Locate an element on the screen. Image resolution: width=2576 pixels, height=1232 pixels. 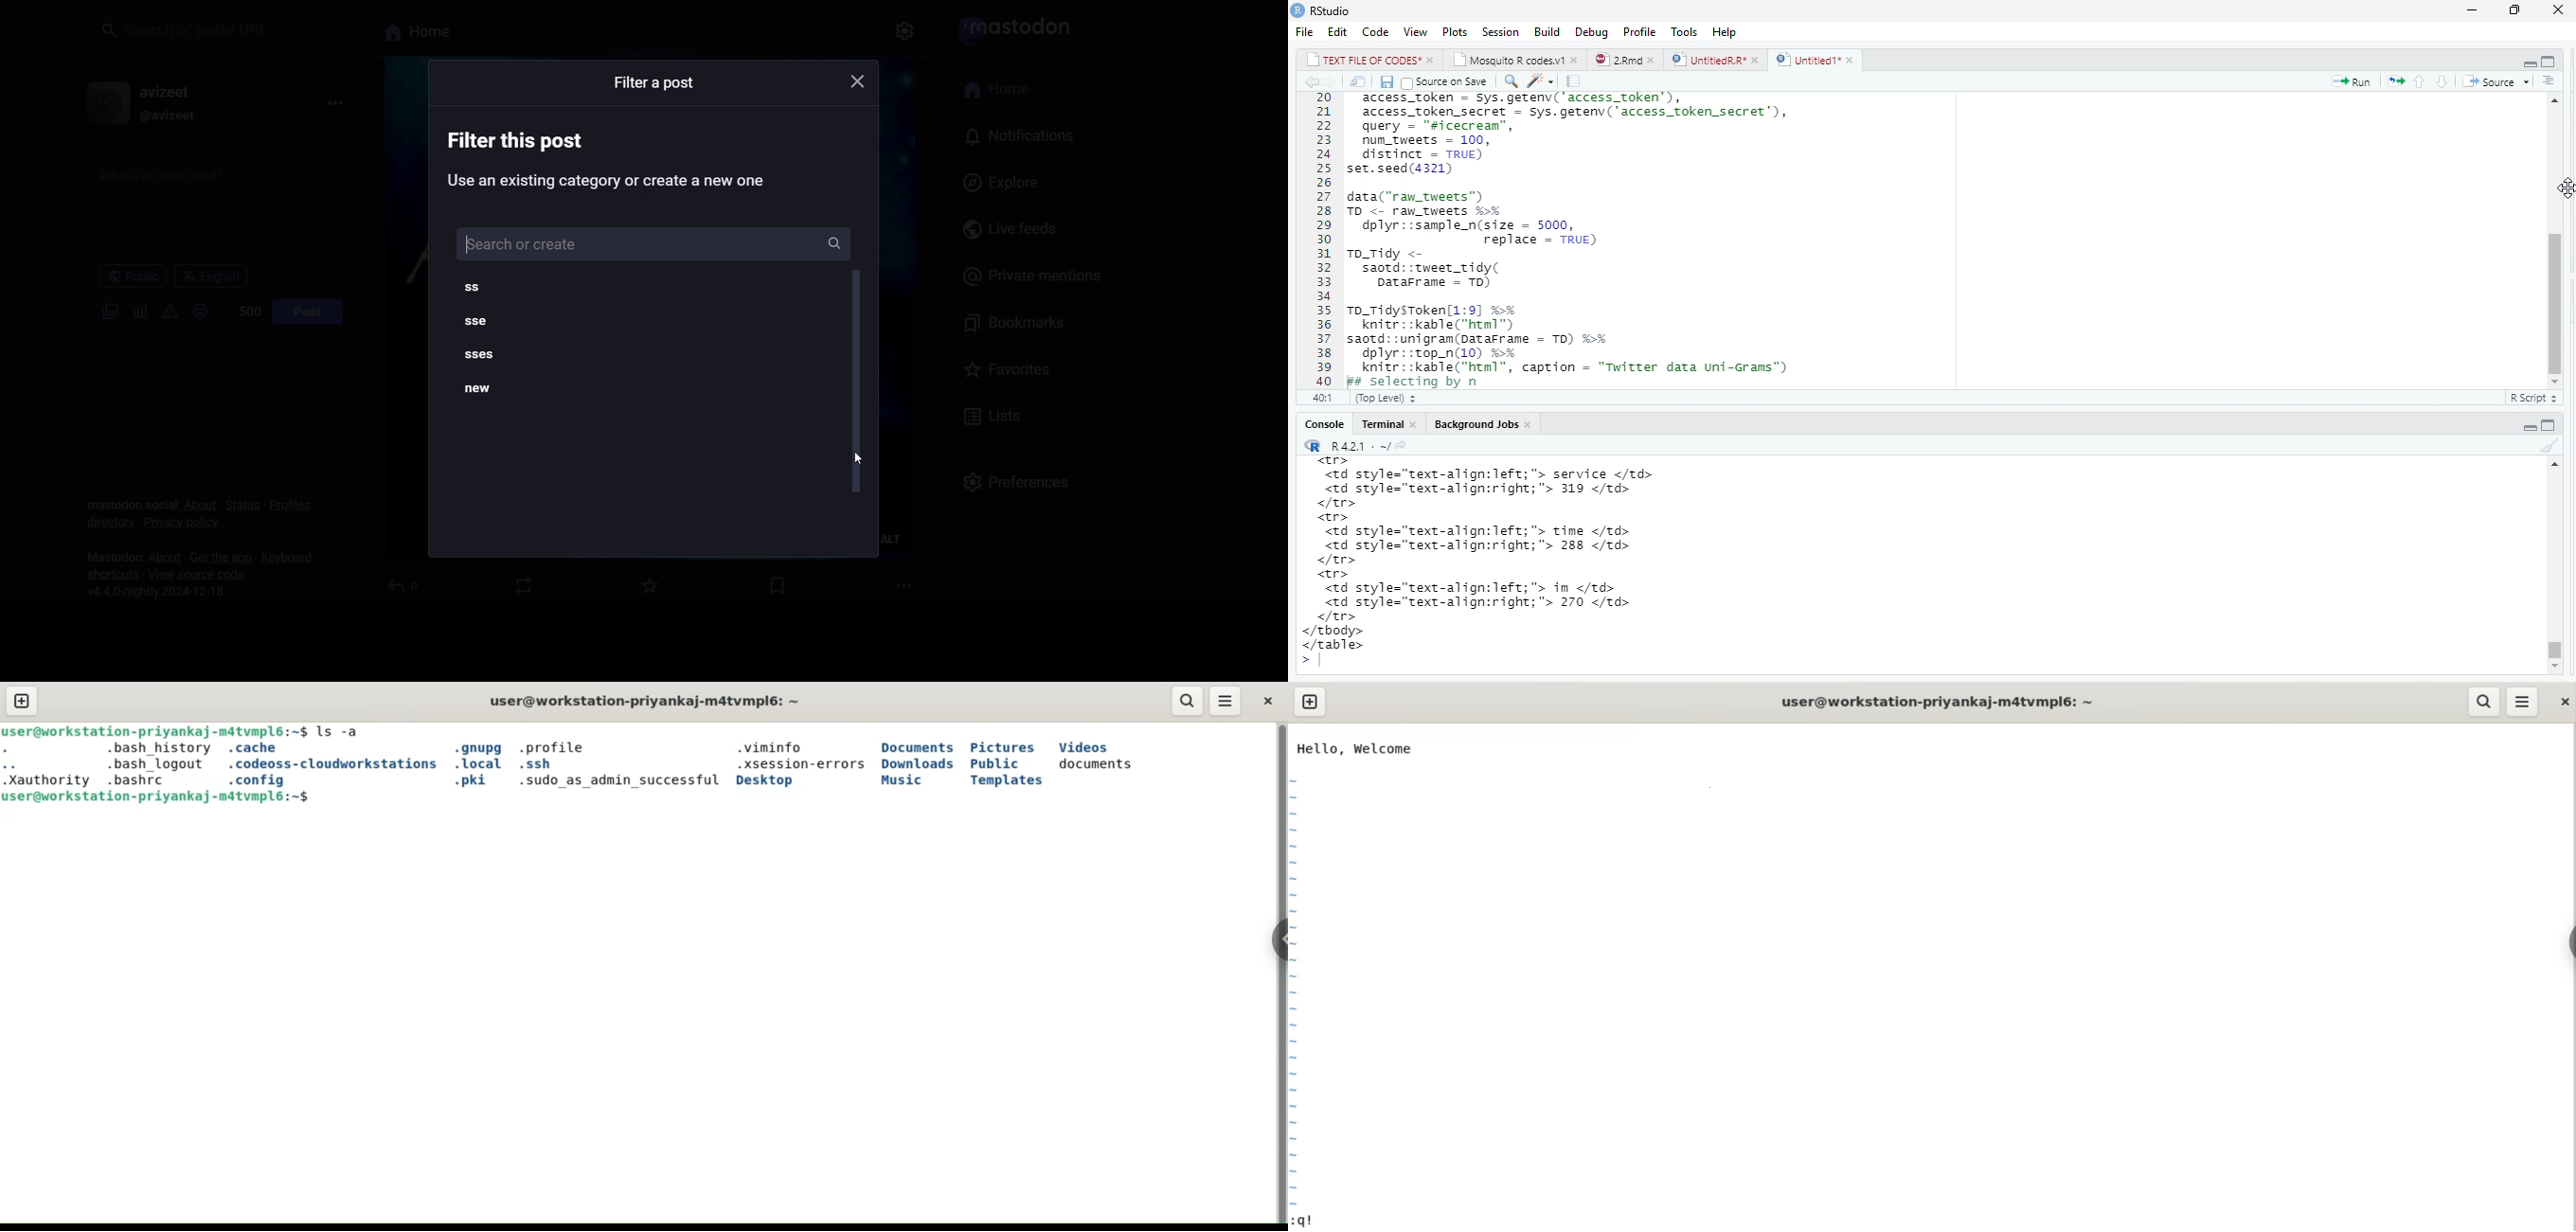
show iin new window is located at coordinates (1357, 81).